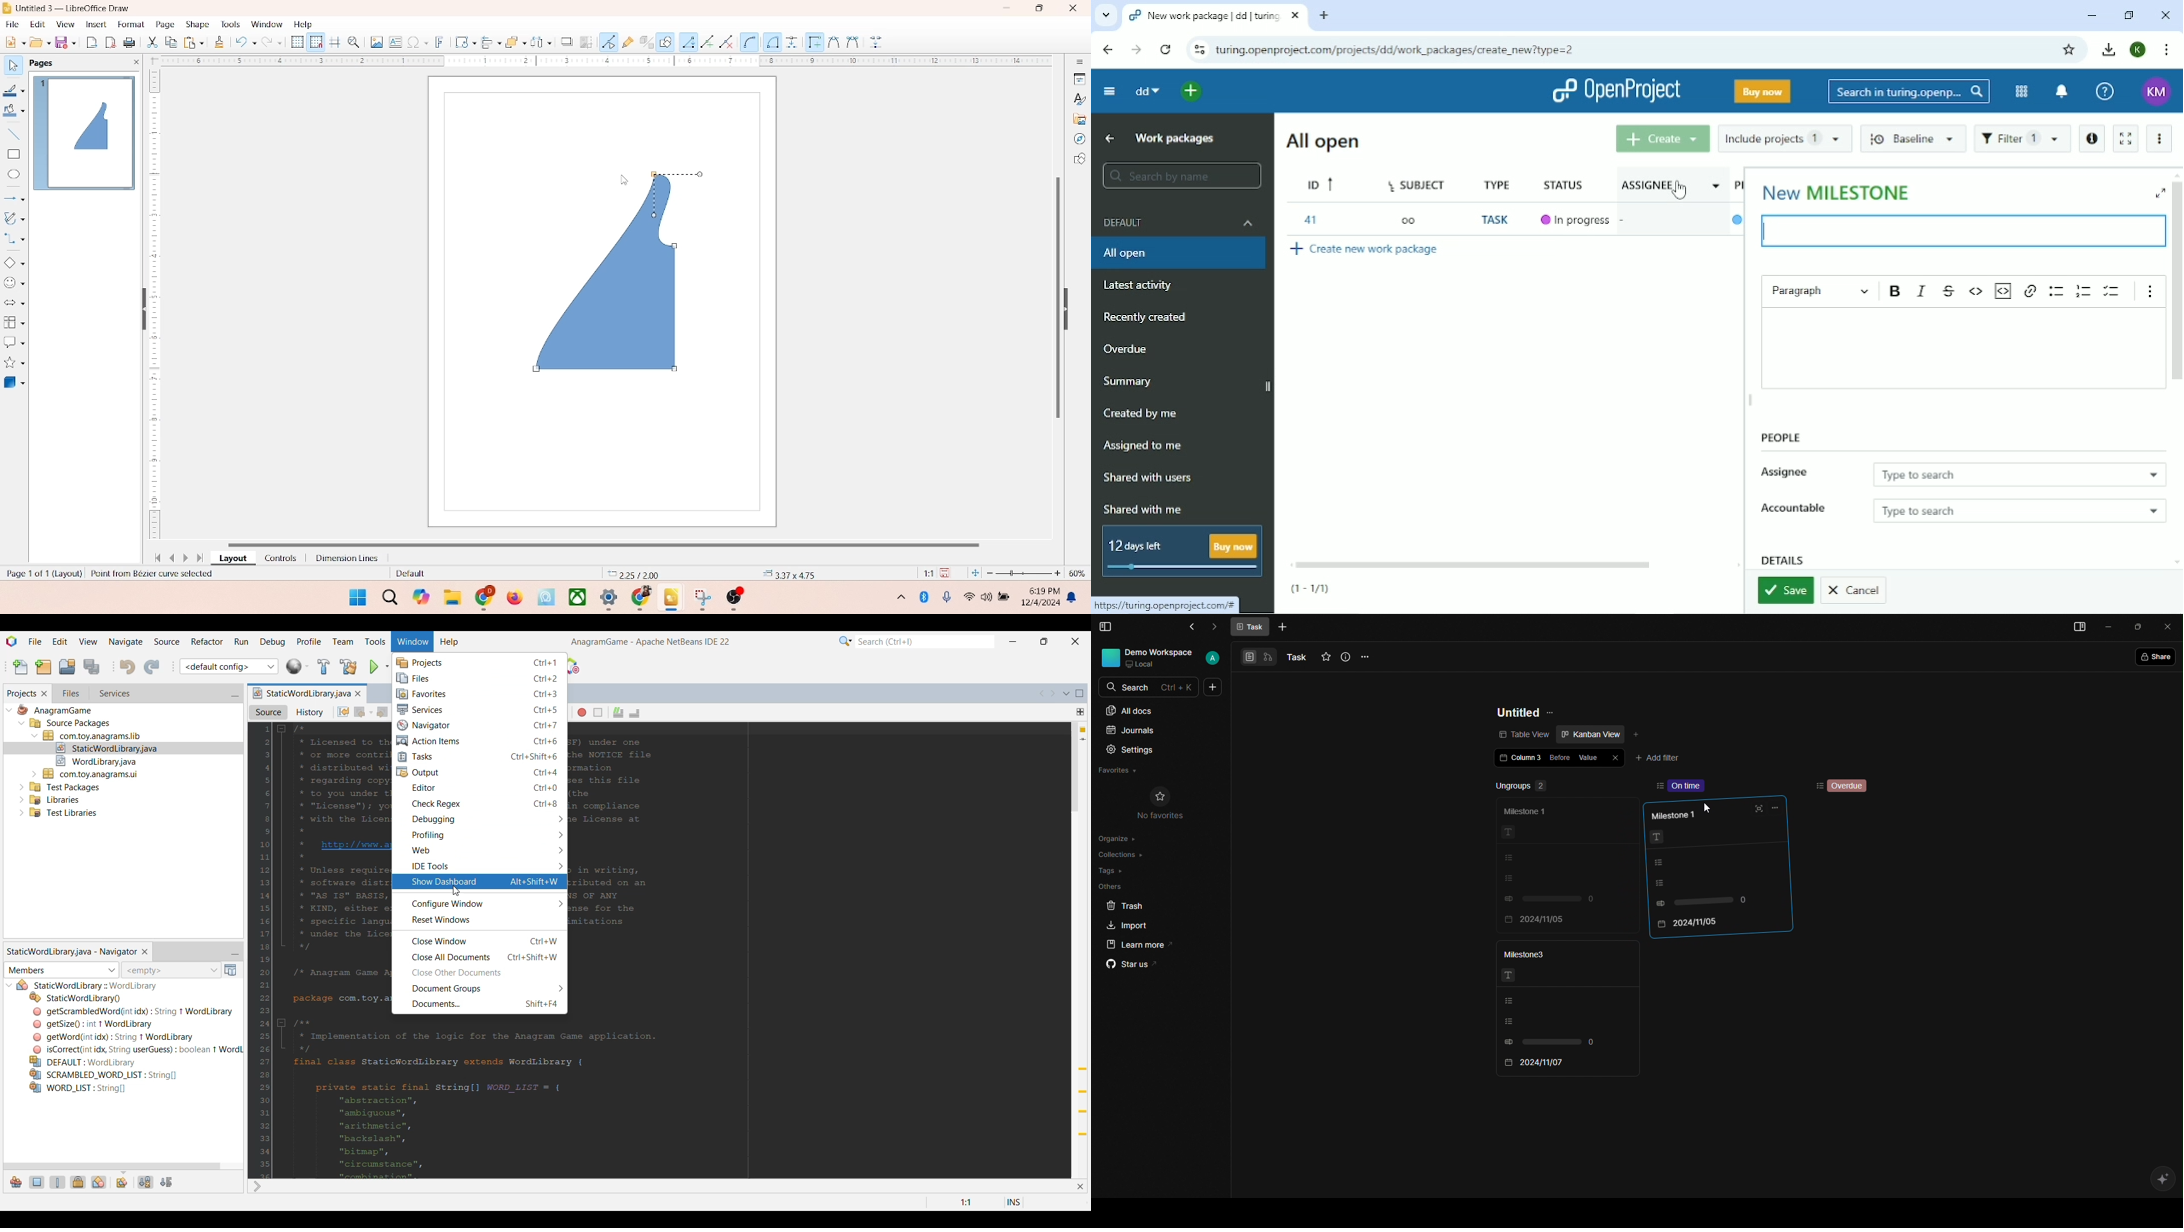 This screenshot has height=1232, width=2184. Describe the element at coordinates (1160, 658) in the screenshot. I see `User` at that location.